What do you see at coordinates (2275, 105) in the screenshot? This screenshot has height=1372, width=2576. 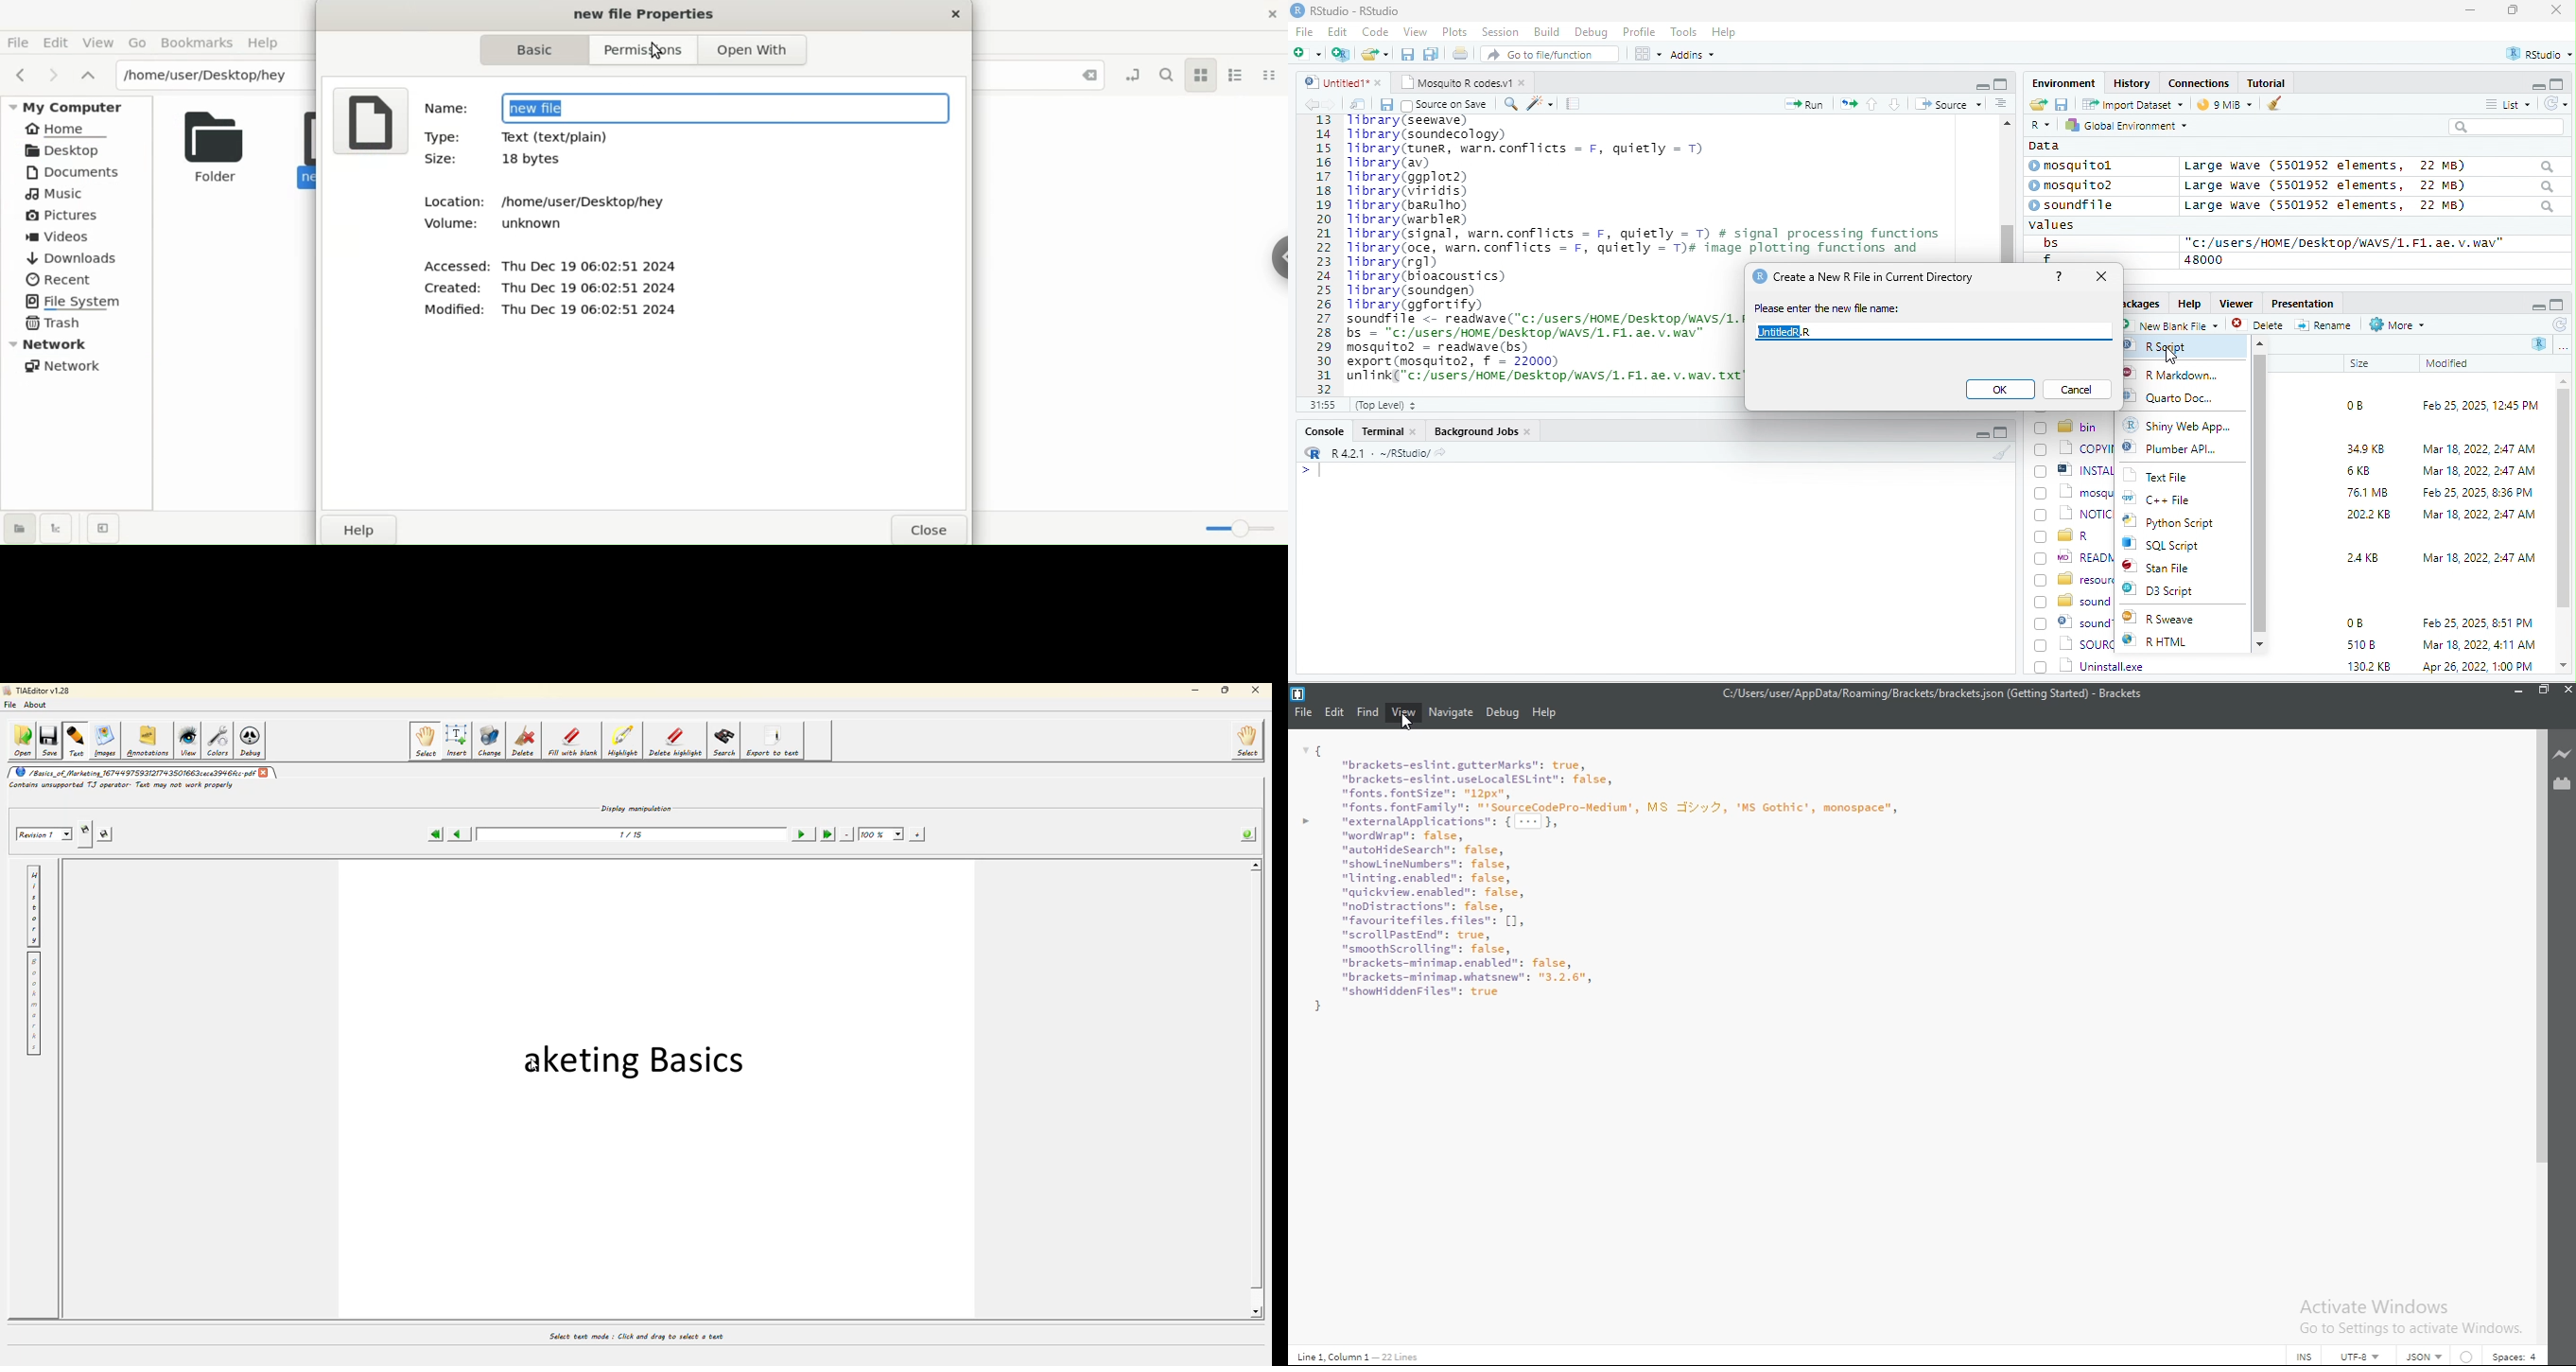 I see `brush` at bounding box center [2275, 105].